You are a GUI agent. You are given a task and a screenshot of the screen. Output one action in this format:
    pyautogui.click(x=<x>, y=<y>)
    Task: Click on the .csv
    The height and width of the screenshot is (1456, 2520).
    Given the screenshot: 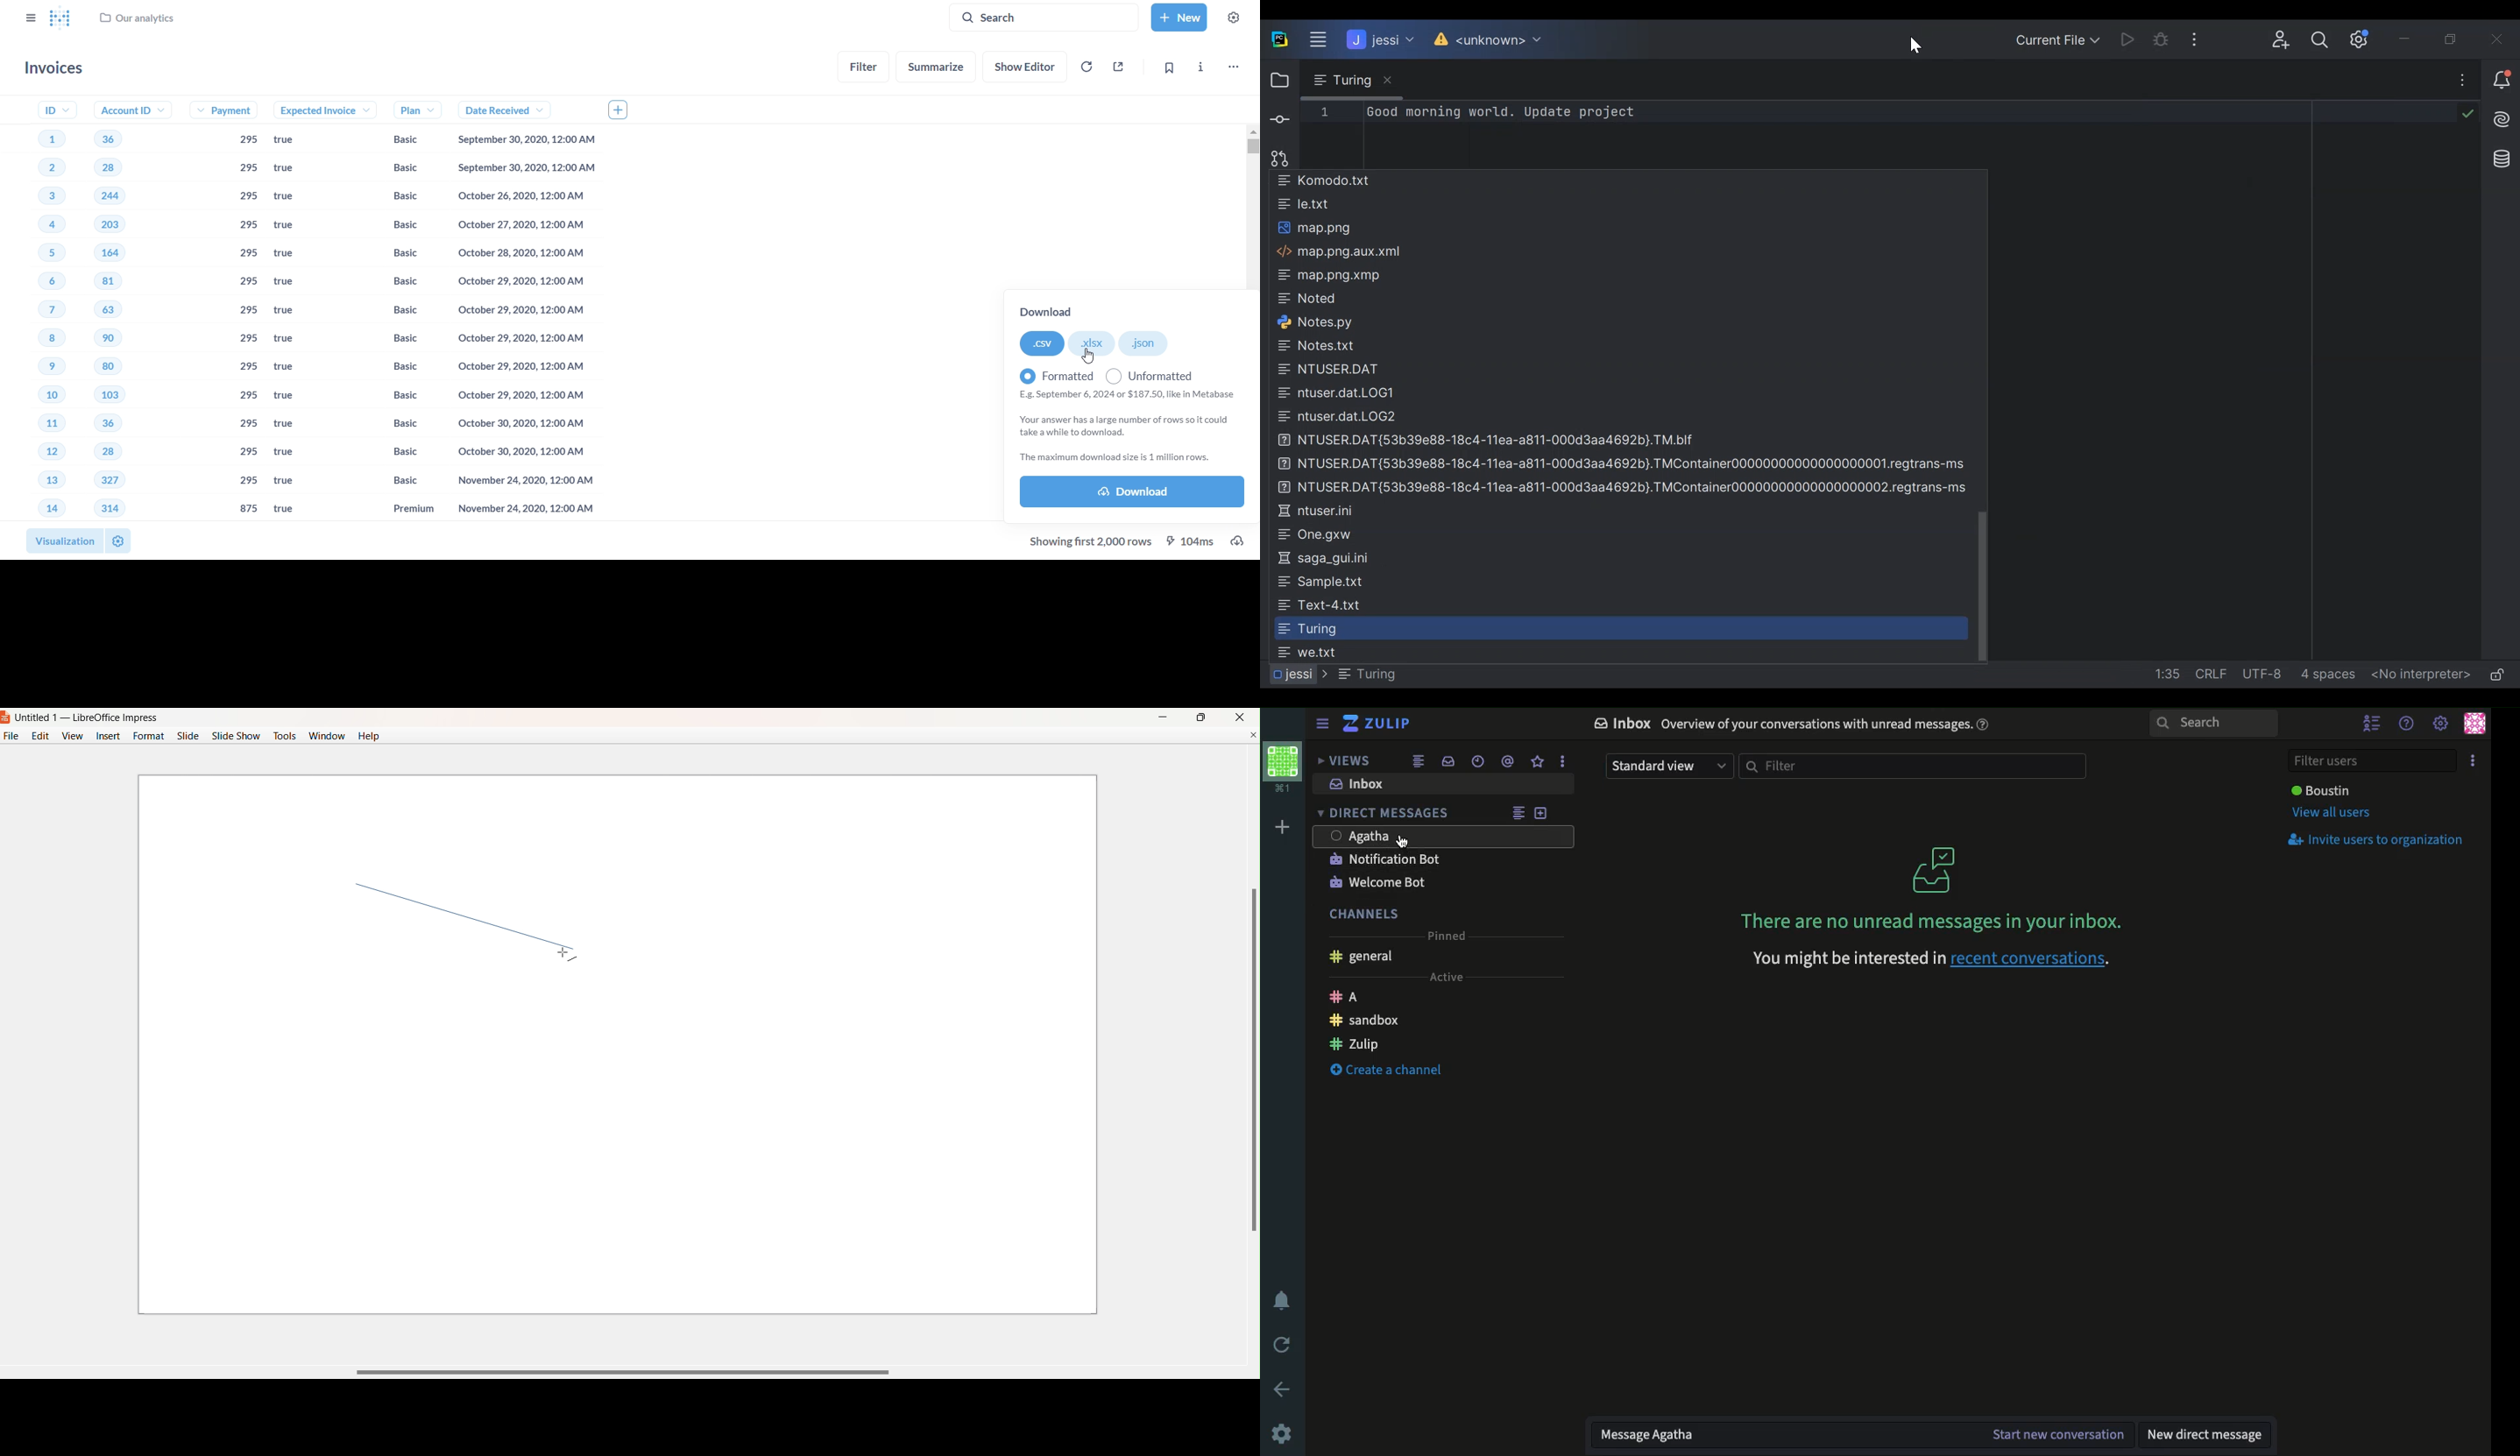 What is the action you would take?
    pyautogui.click(x=1041, y=344)
    